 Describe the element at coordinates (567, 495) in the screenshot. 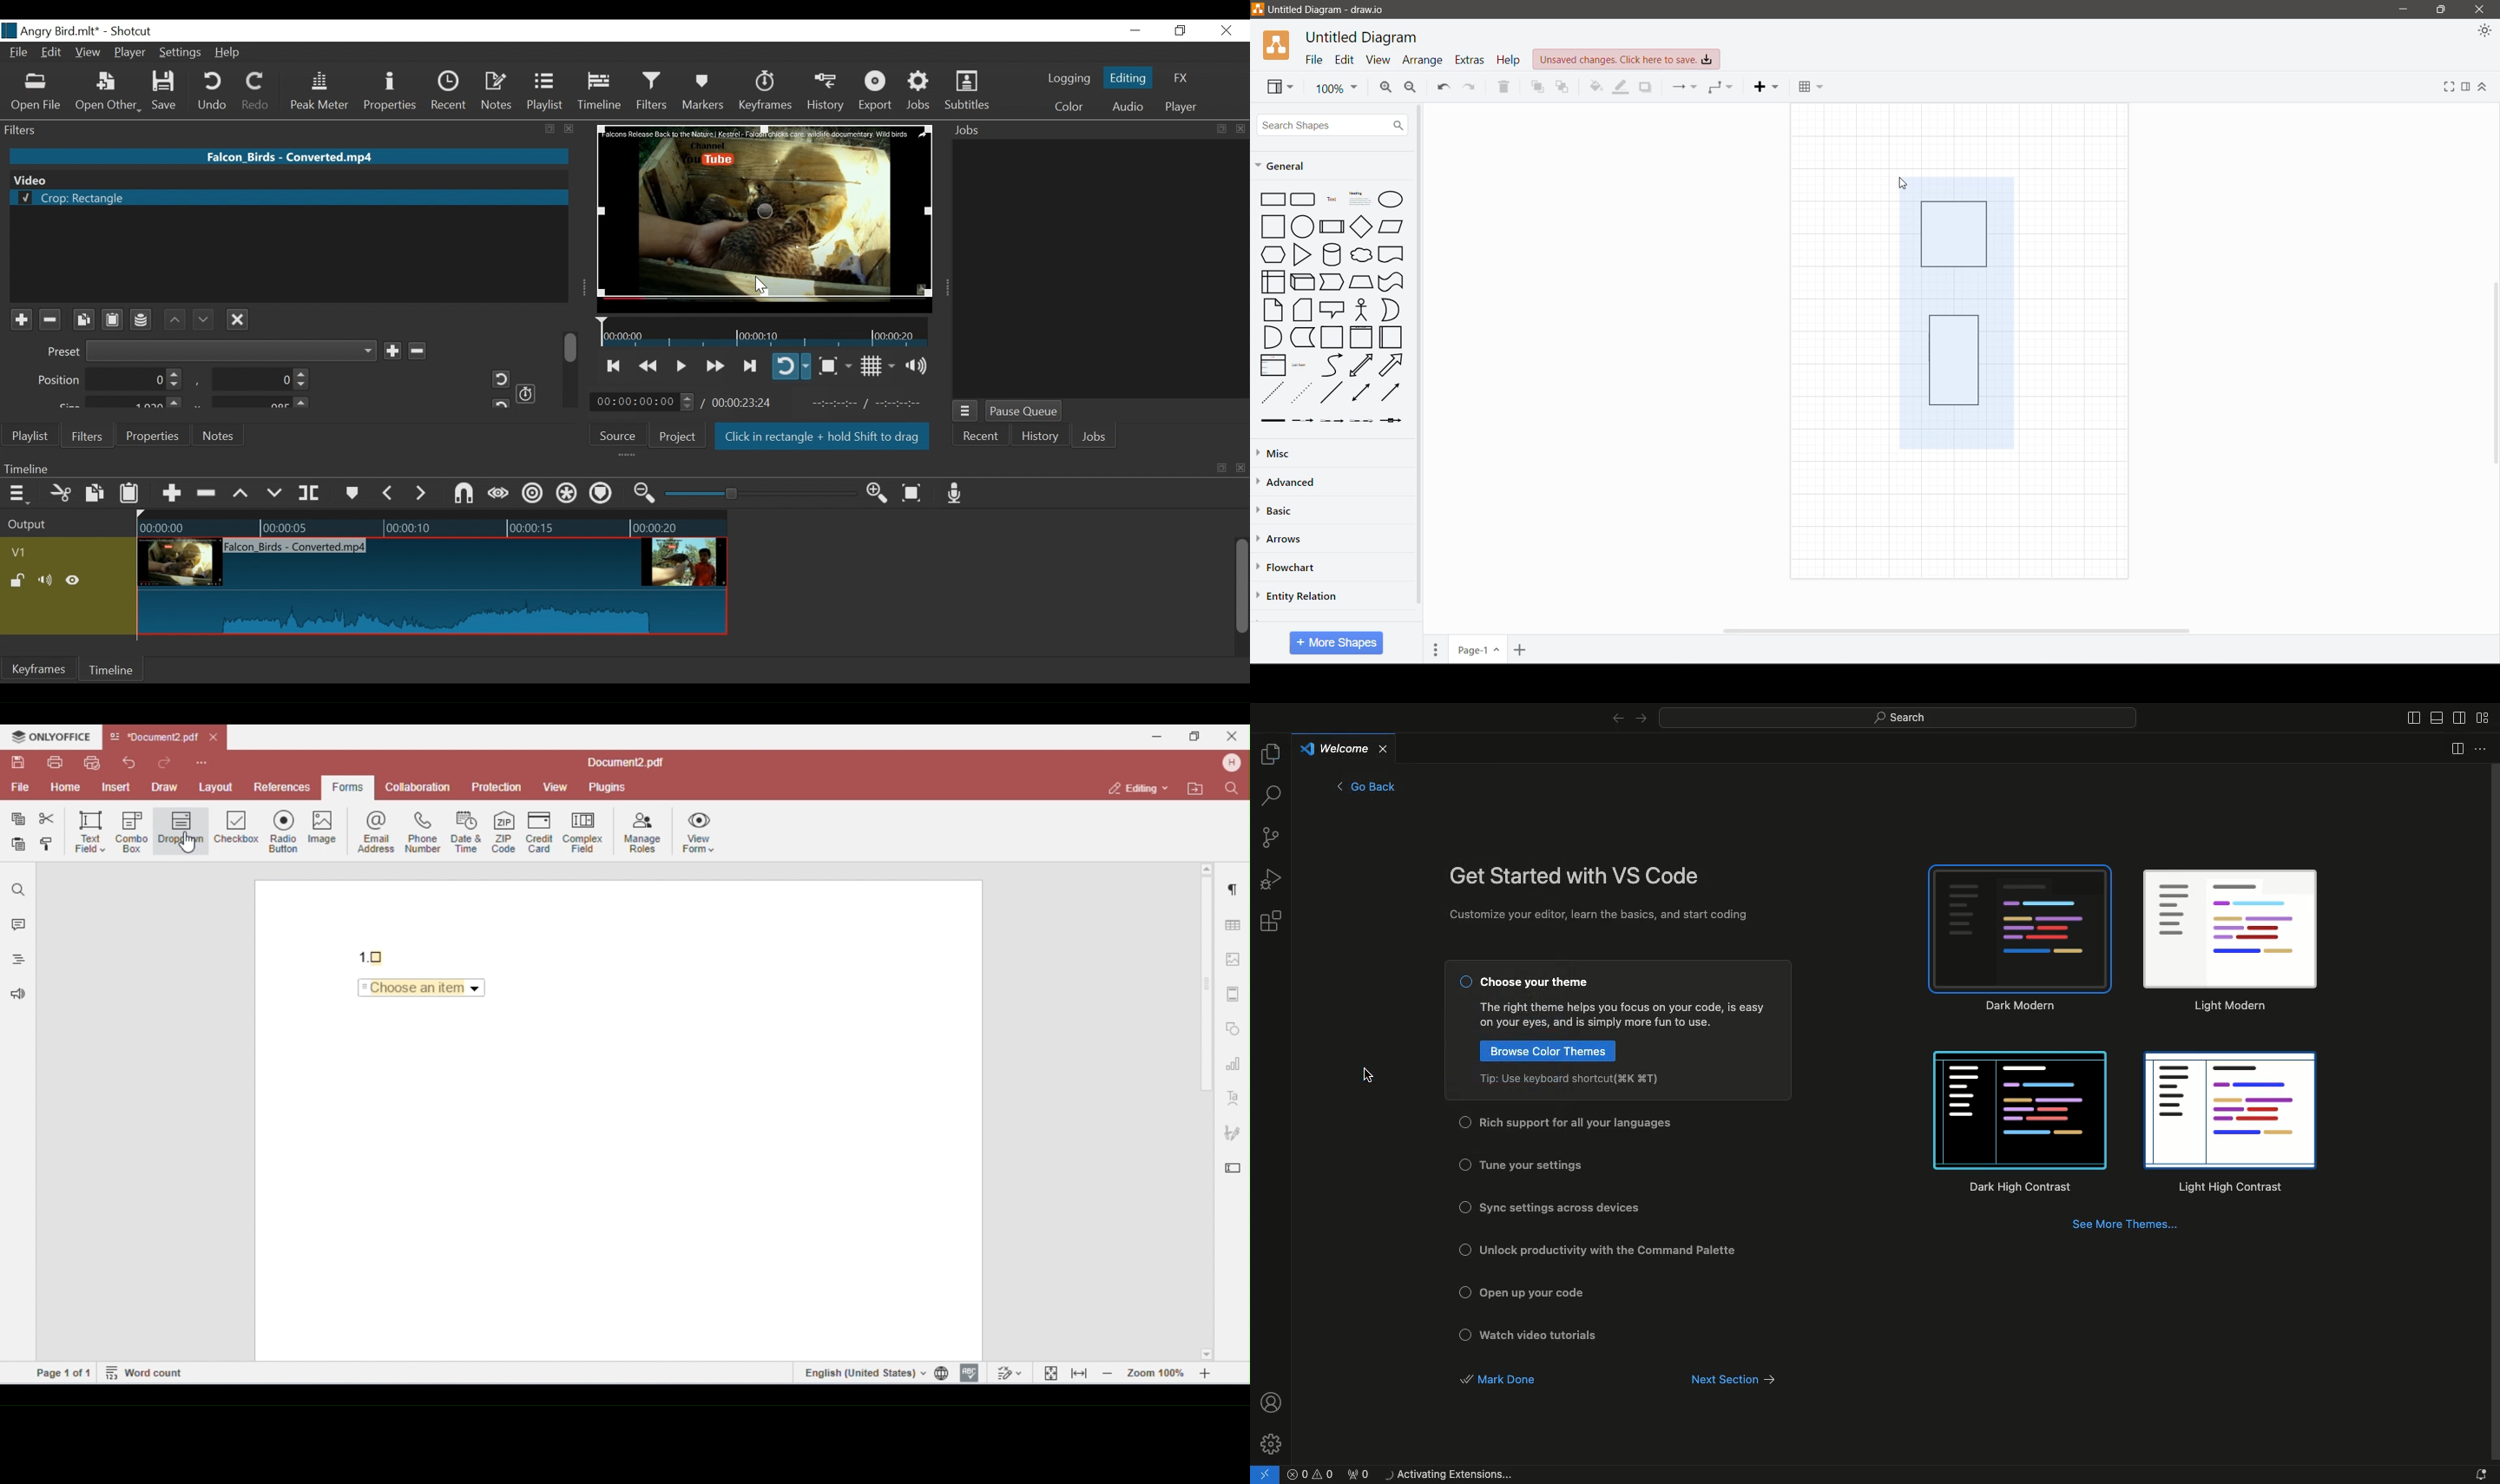

I see `Ripple all tracks` at that location.